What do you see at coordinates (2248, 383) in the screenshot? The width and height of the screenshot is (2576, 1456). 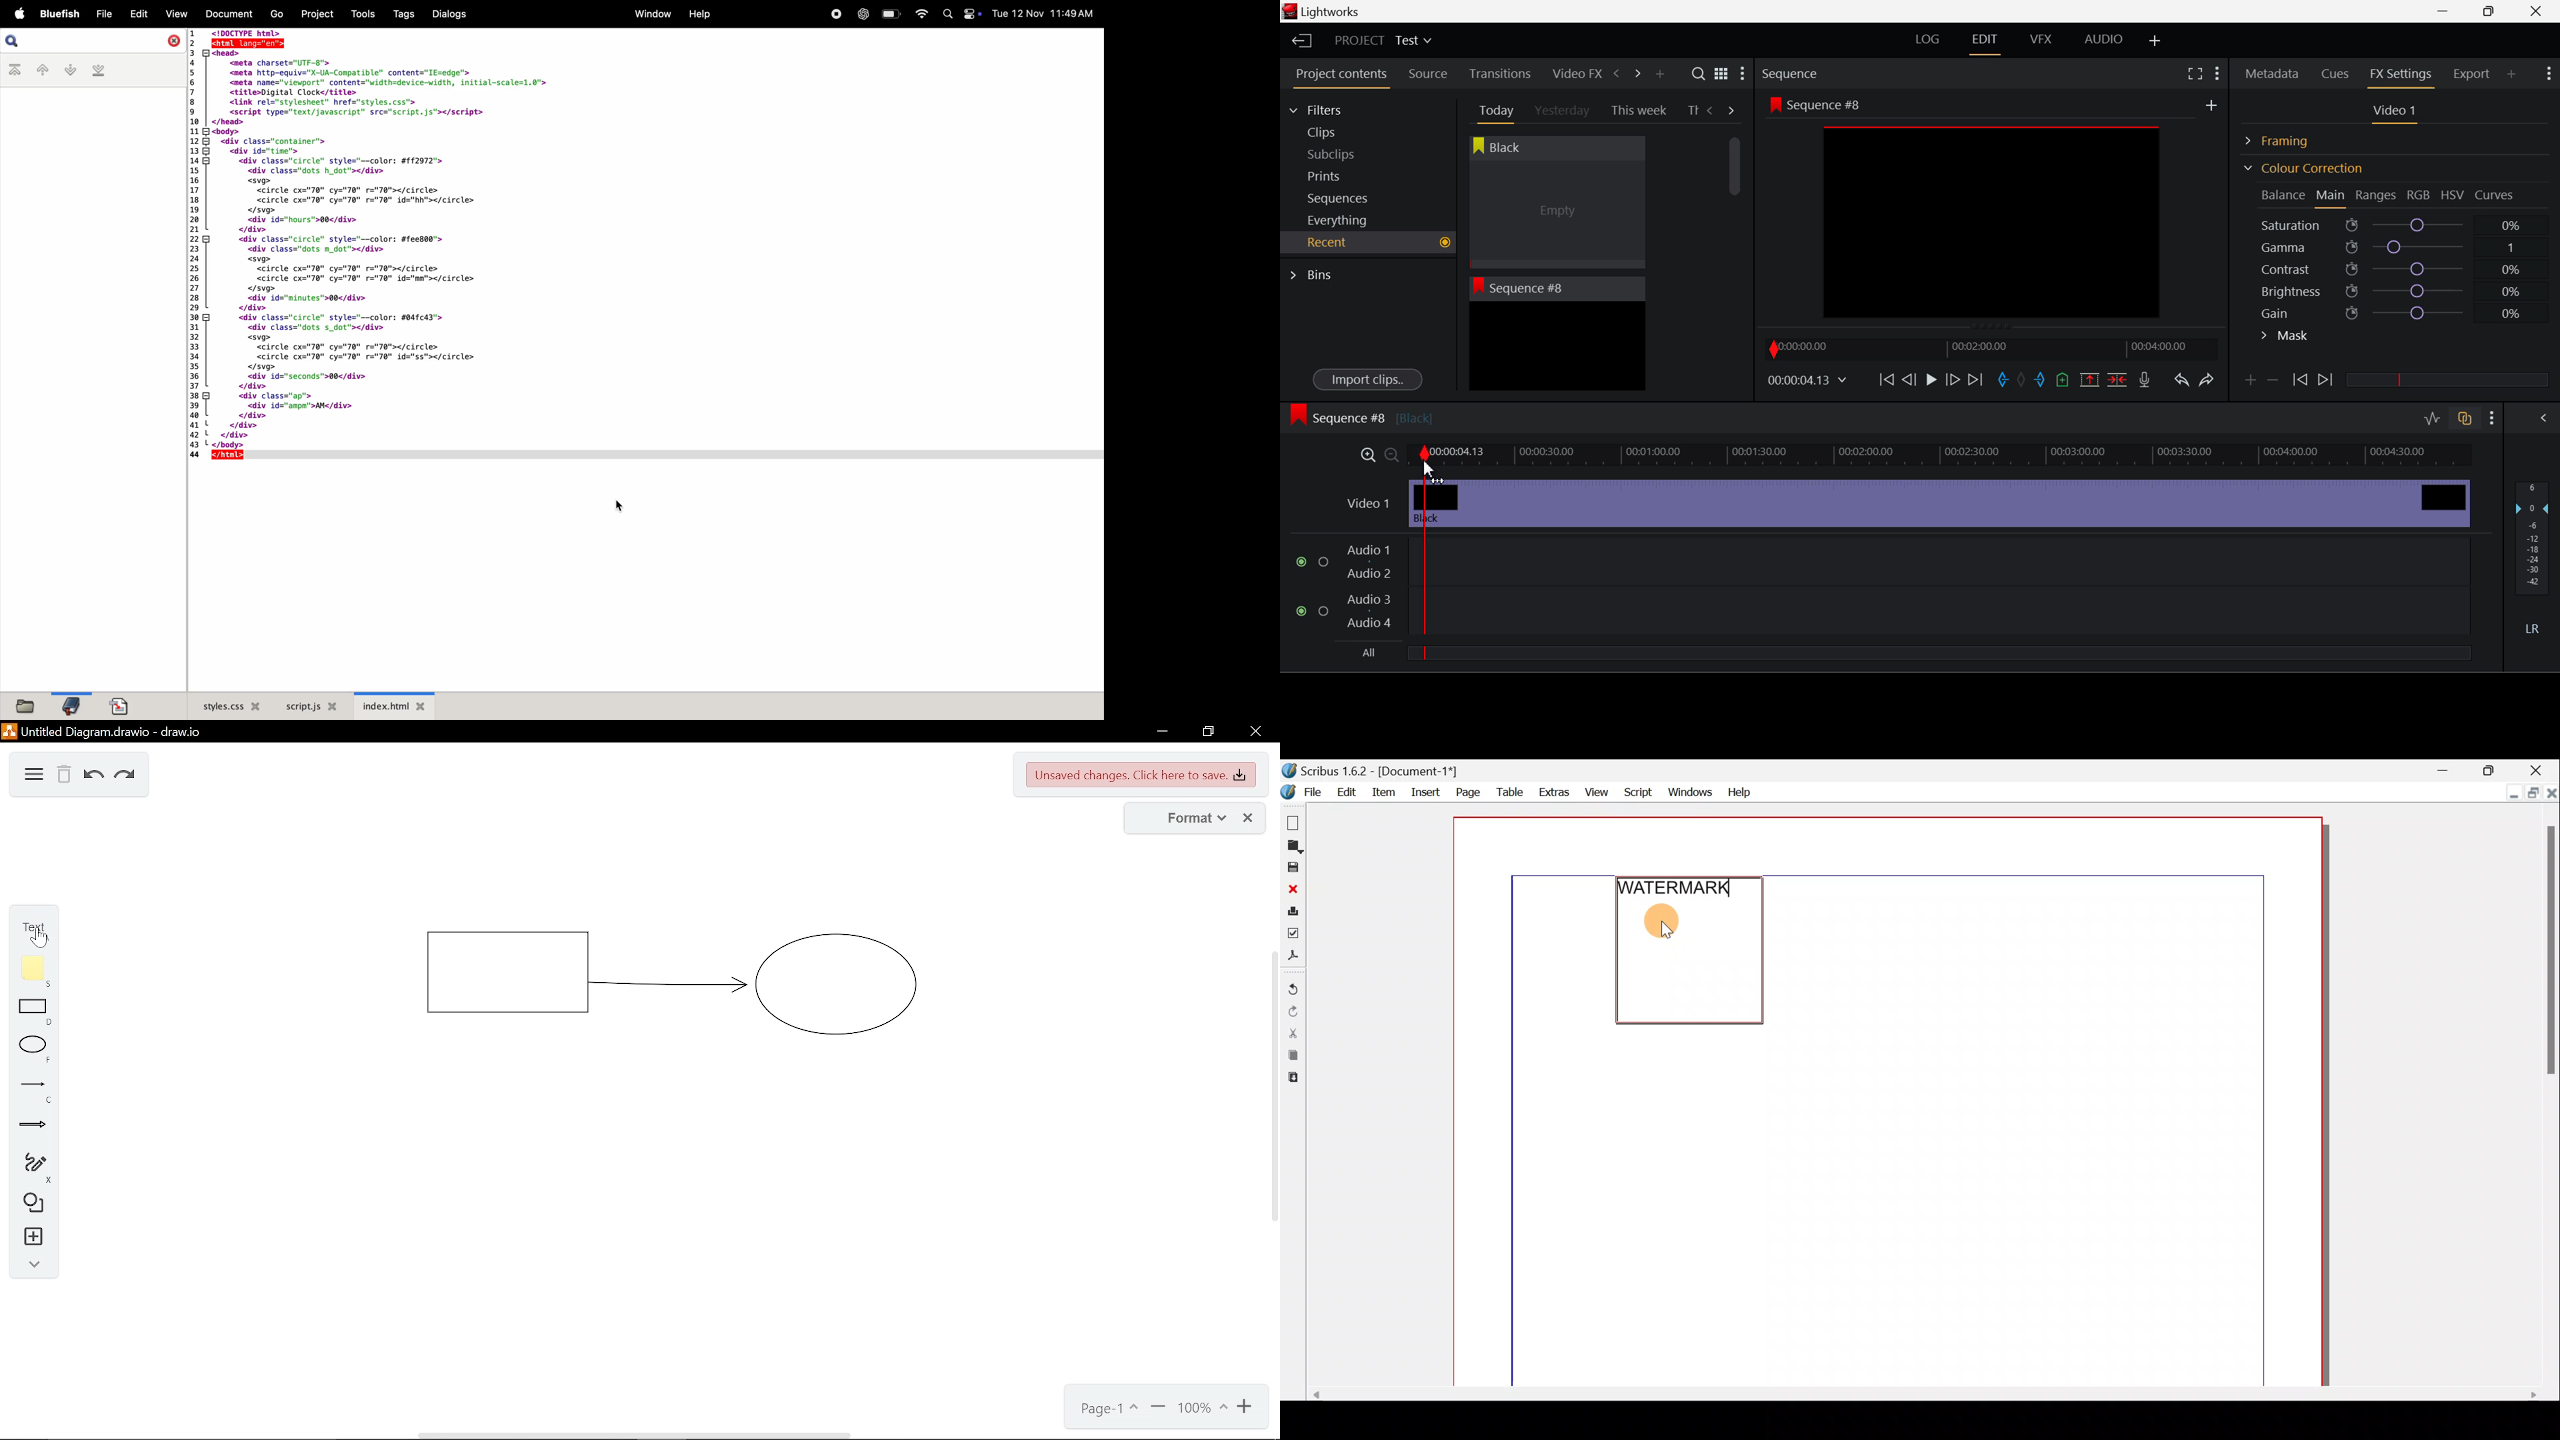 I see `Add keyframe` at bounding box center [2248, 383].